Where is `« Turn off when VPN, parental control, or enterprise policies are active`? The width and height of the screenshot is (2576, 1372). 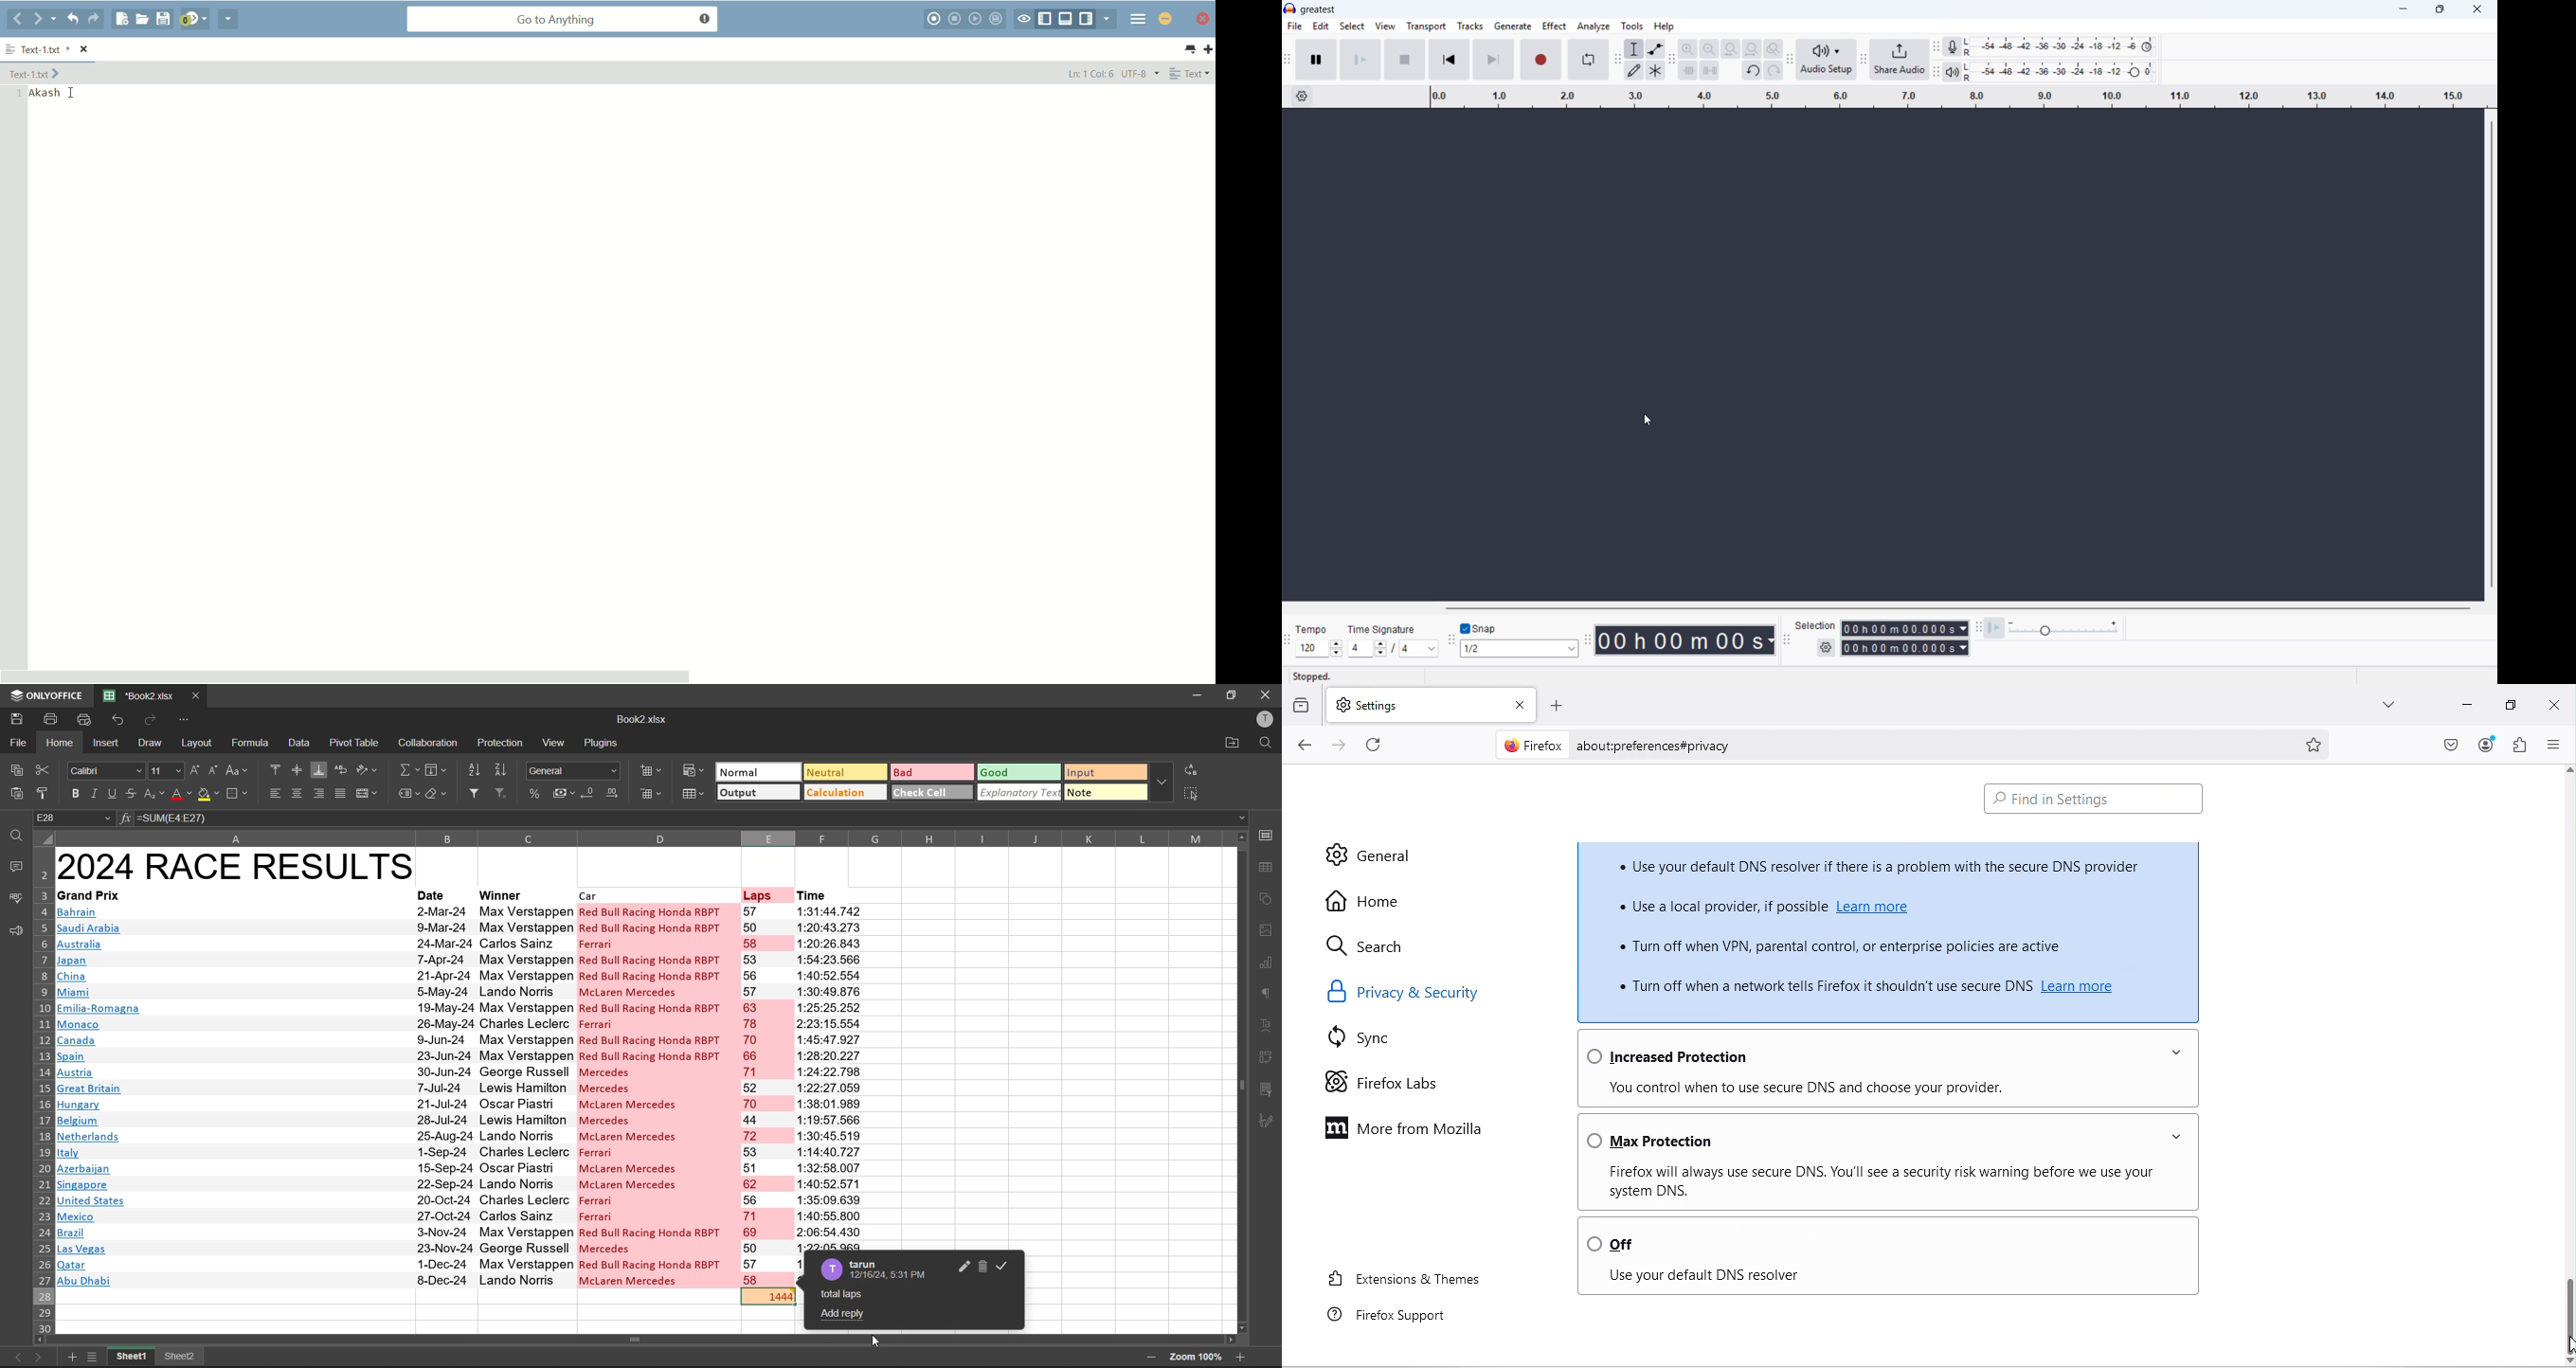
« Turn off when VPN, parental control, or enterprise policies are active is located at coordinates (1859, 945).